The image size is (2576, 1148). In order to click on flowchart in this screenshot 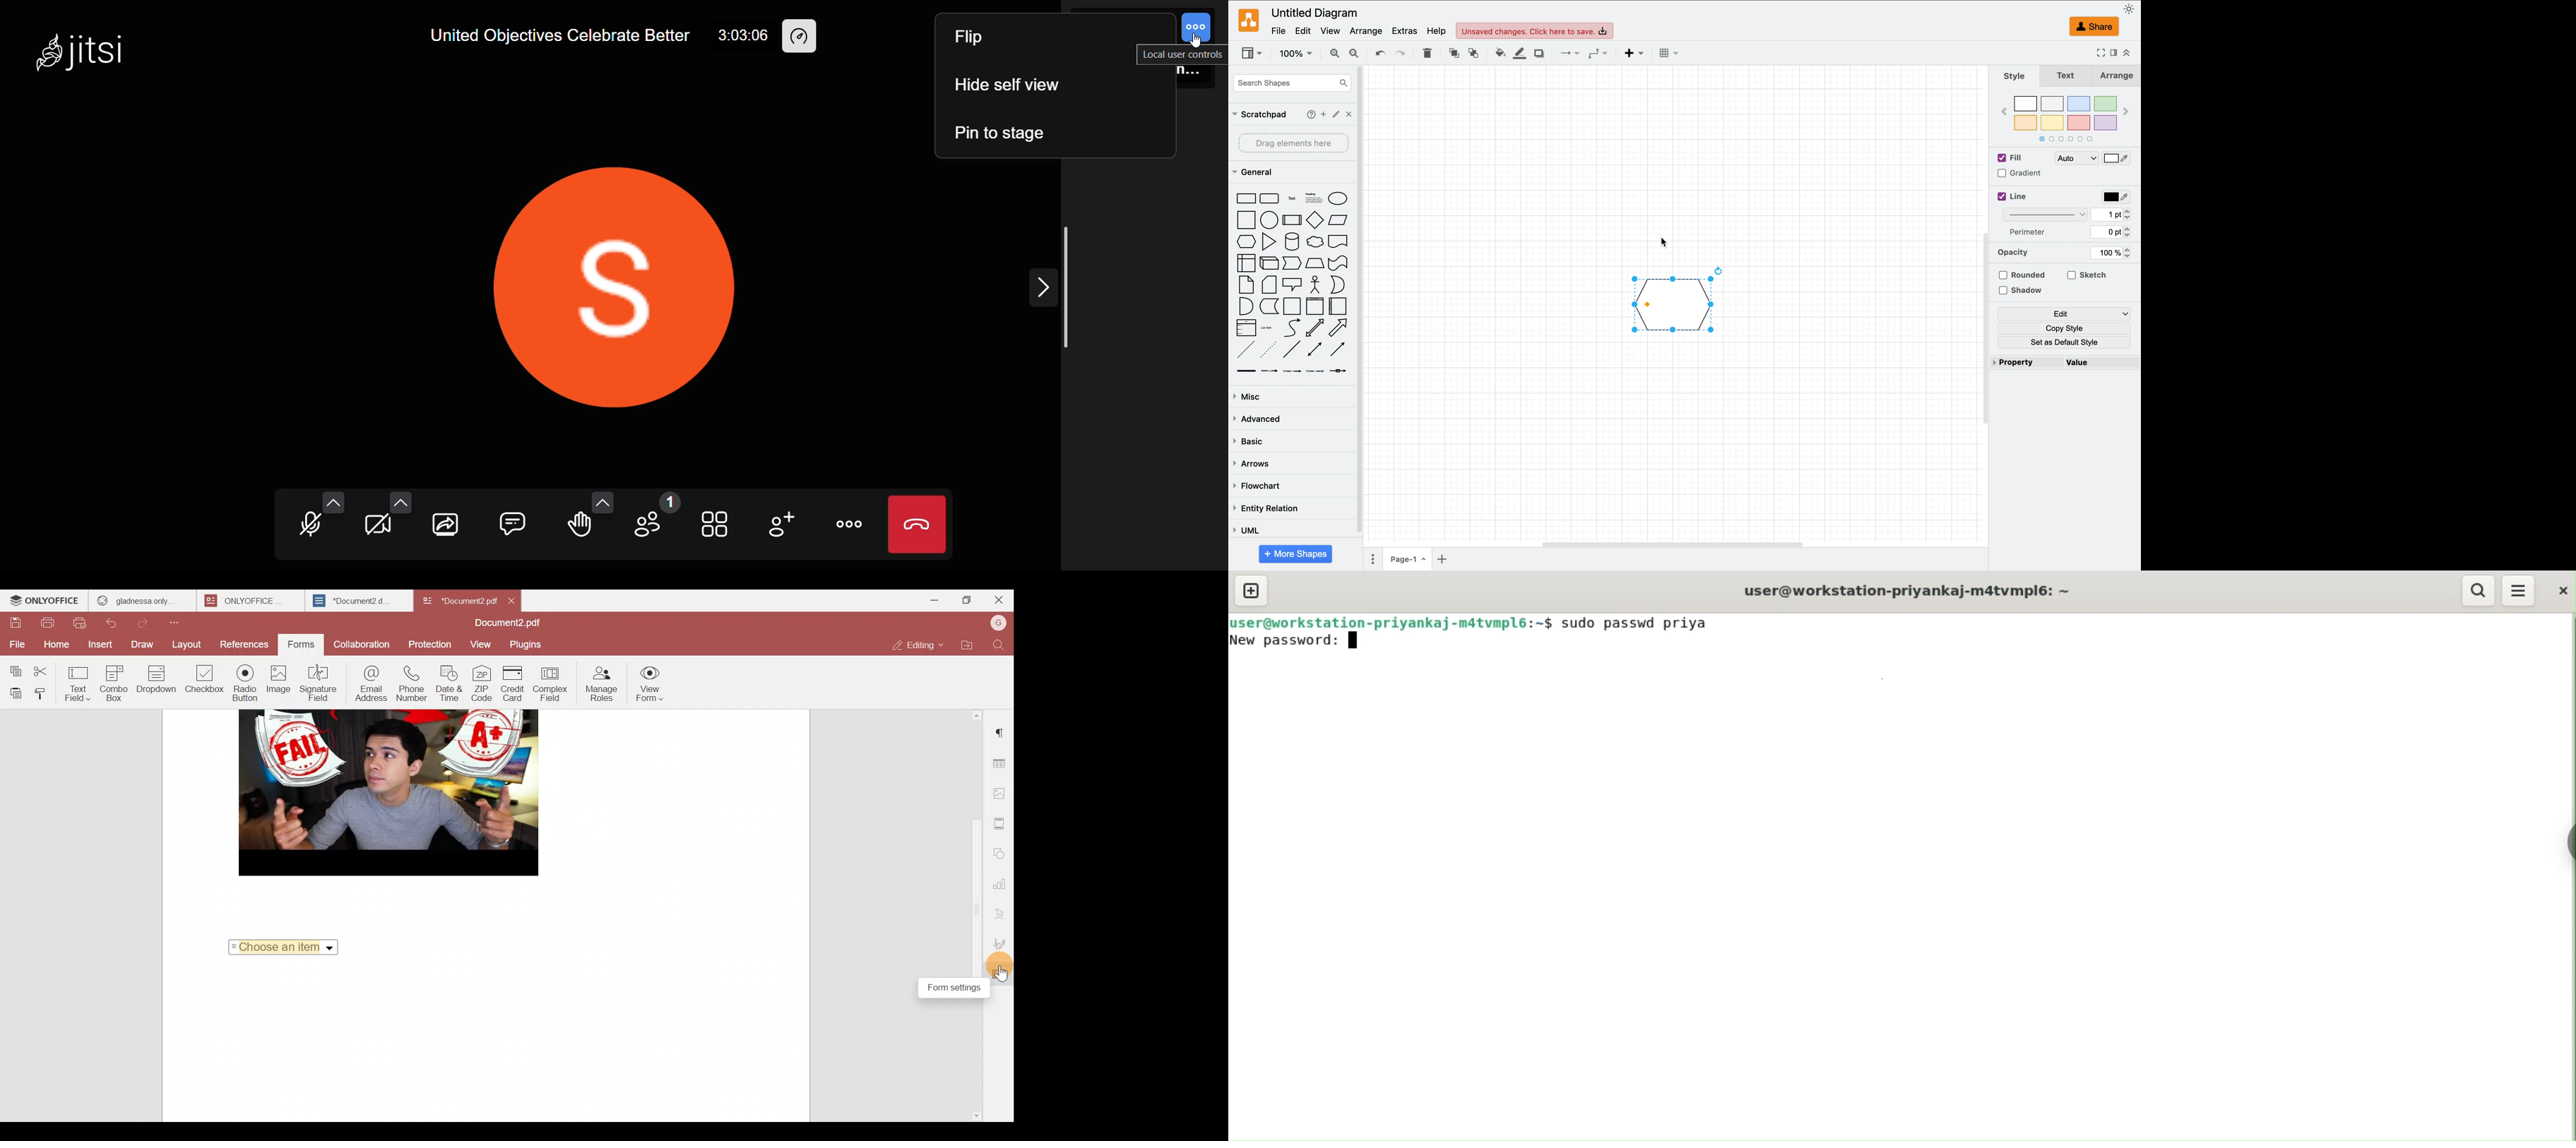, I will do `click(1256, 484)`.